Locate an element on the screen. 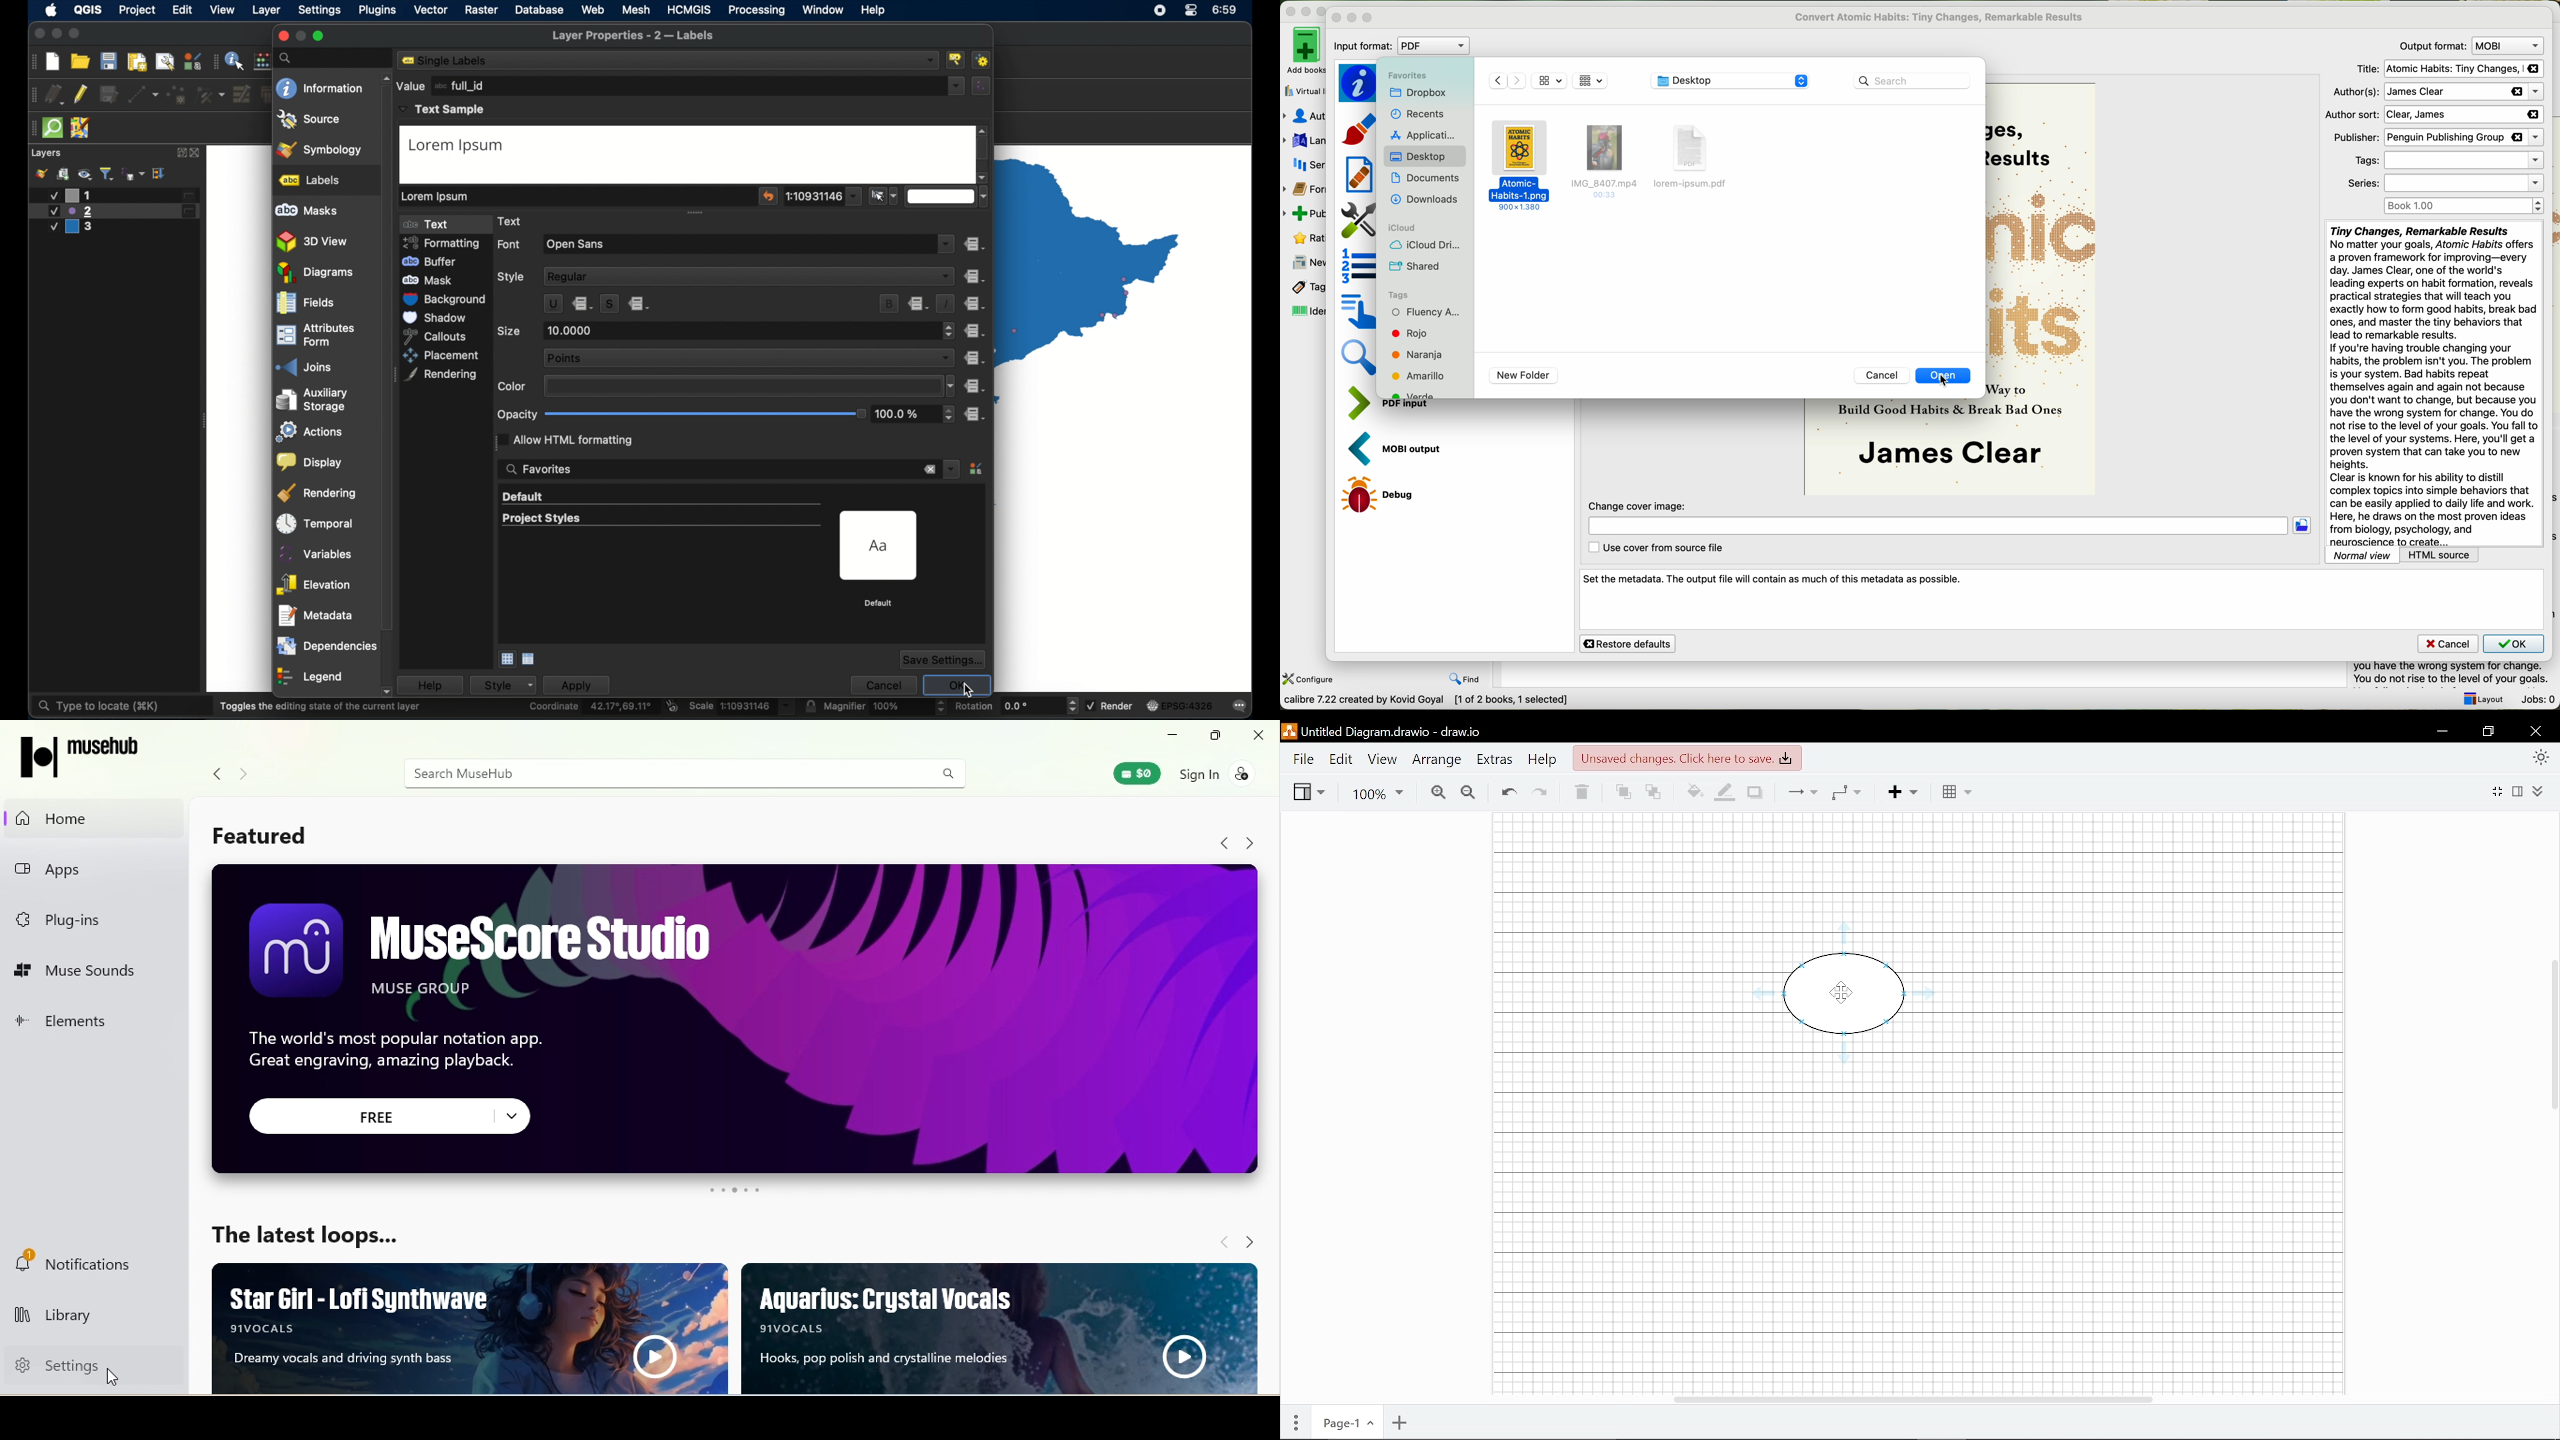  Pages is located at coordinates (1297, 1423).